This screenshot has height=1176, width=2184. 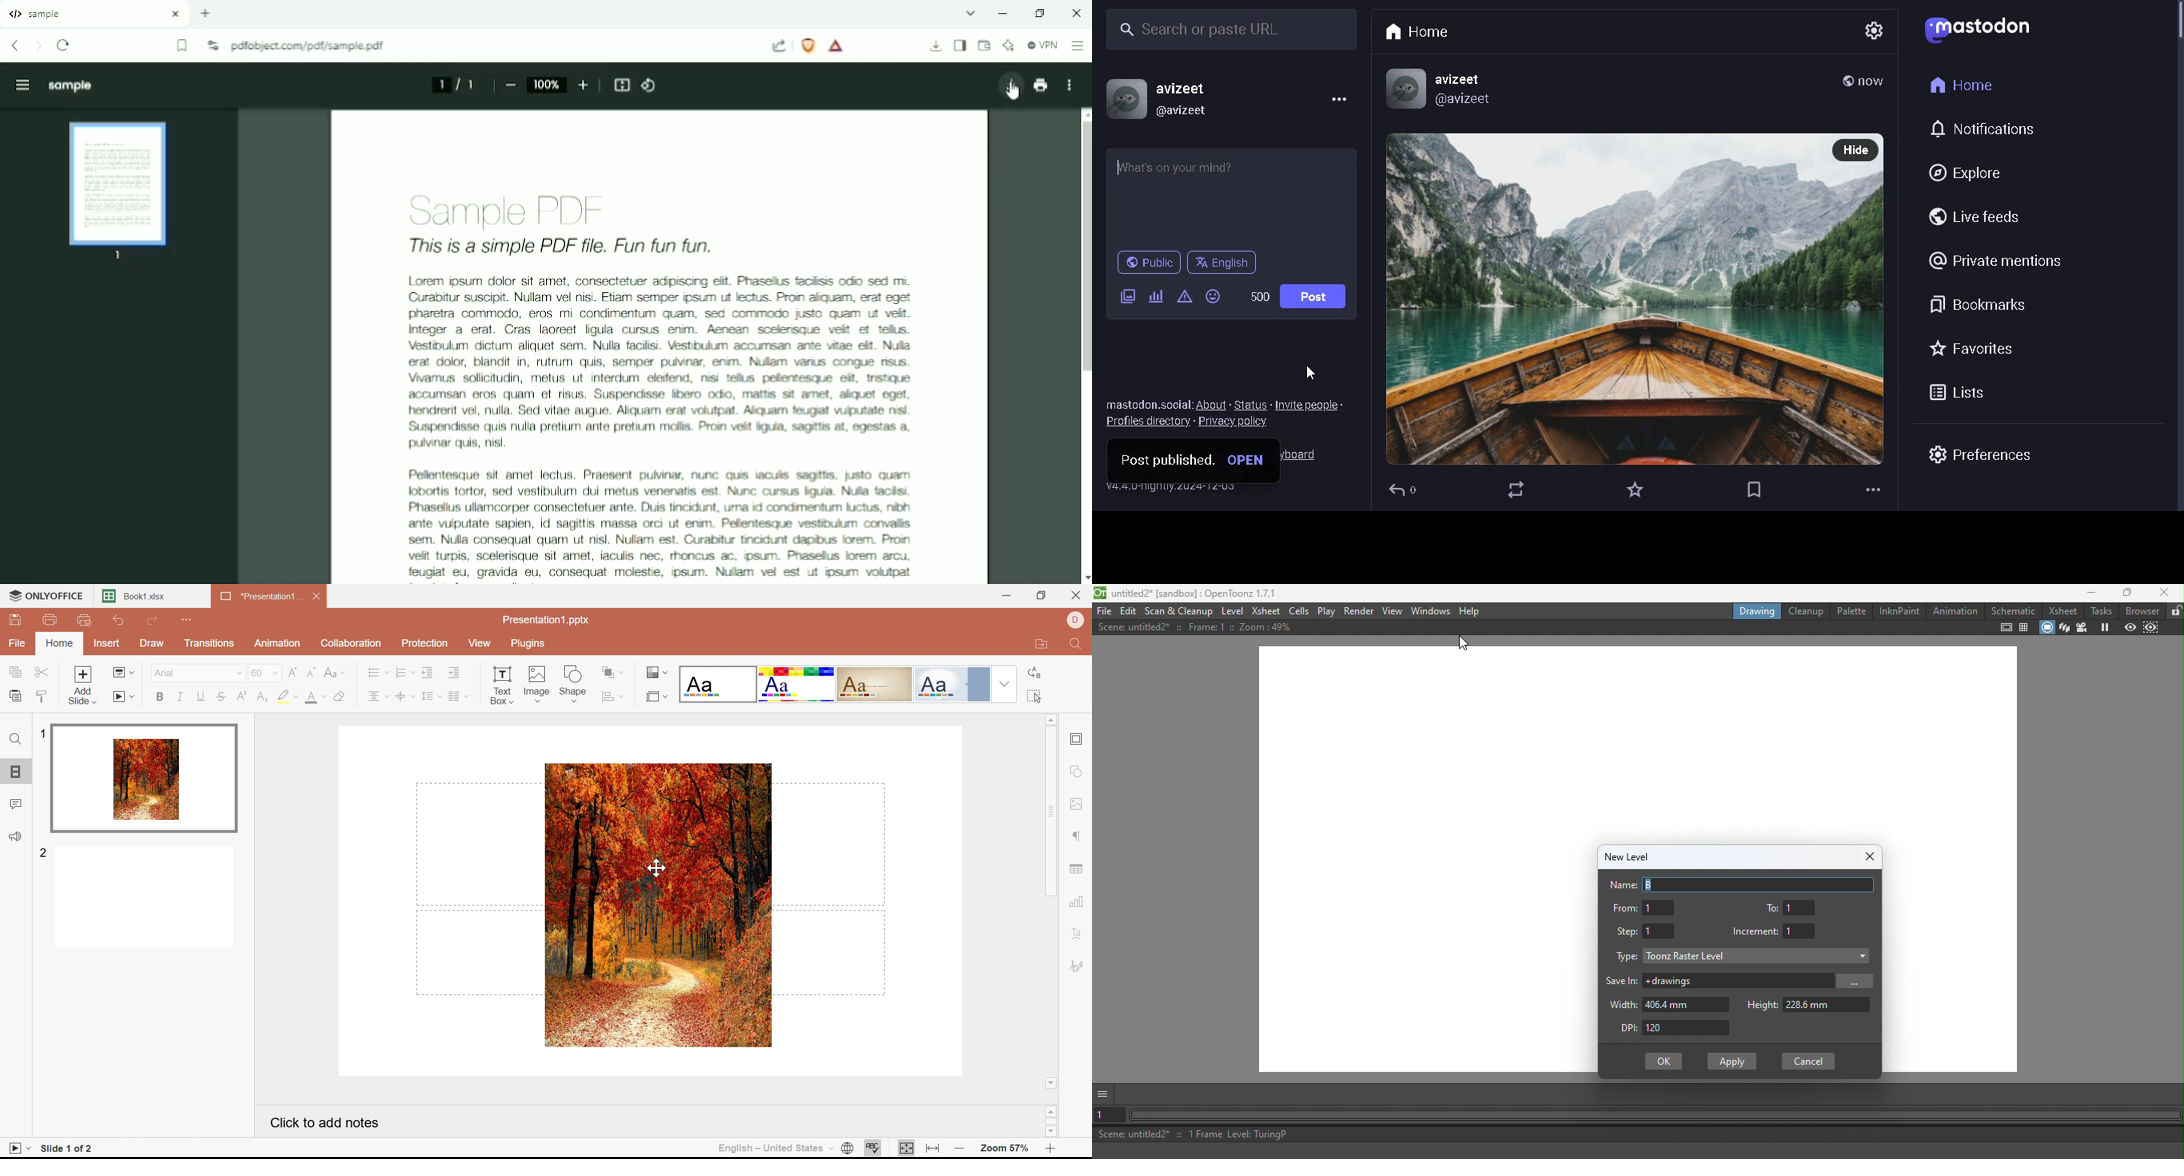 I want to click on Check Spelling, so click(x=874, y=1148).